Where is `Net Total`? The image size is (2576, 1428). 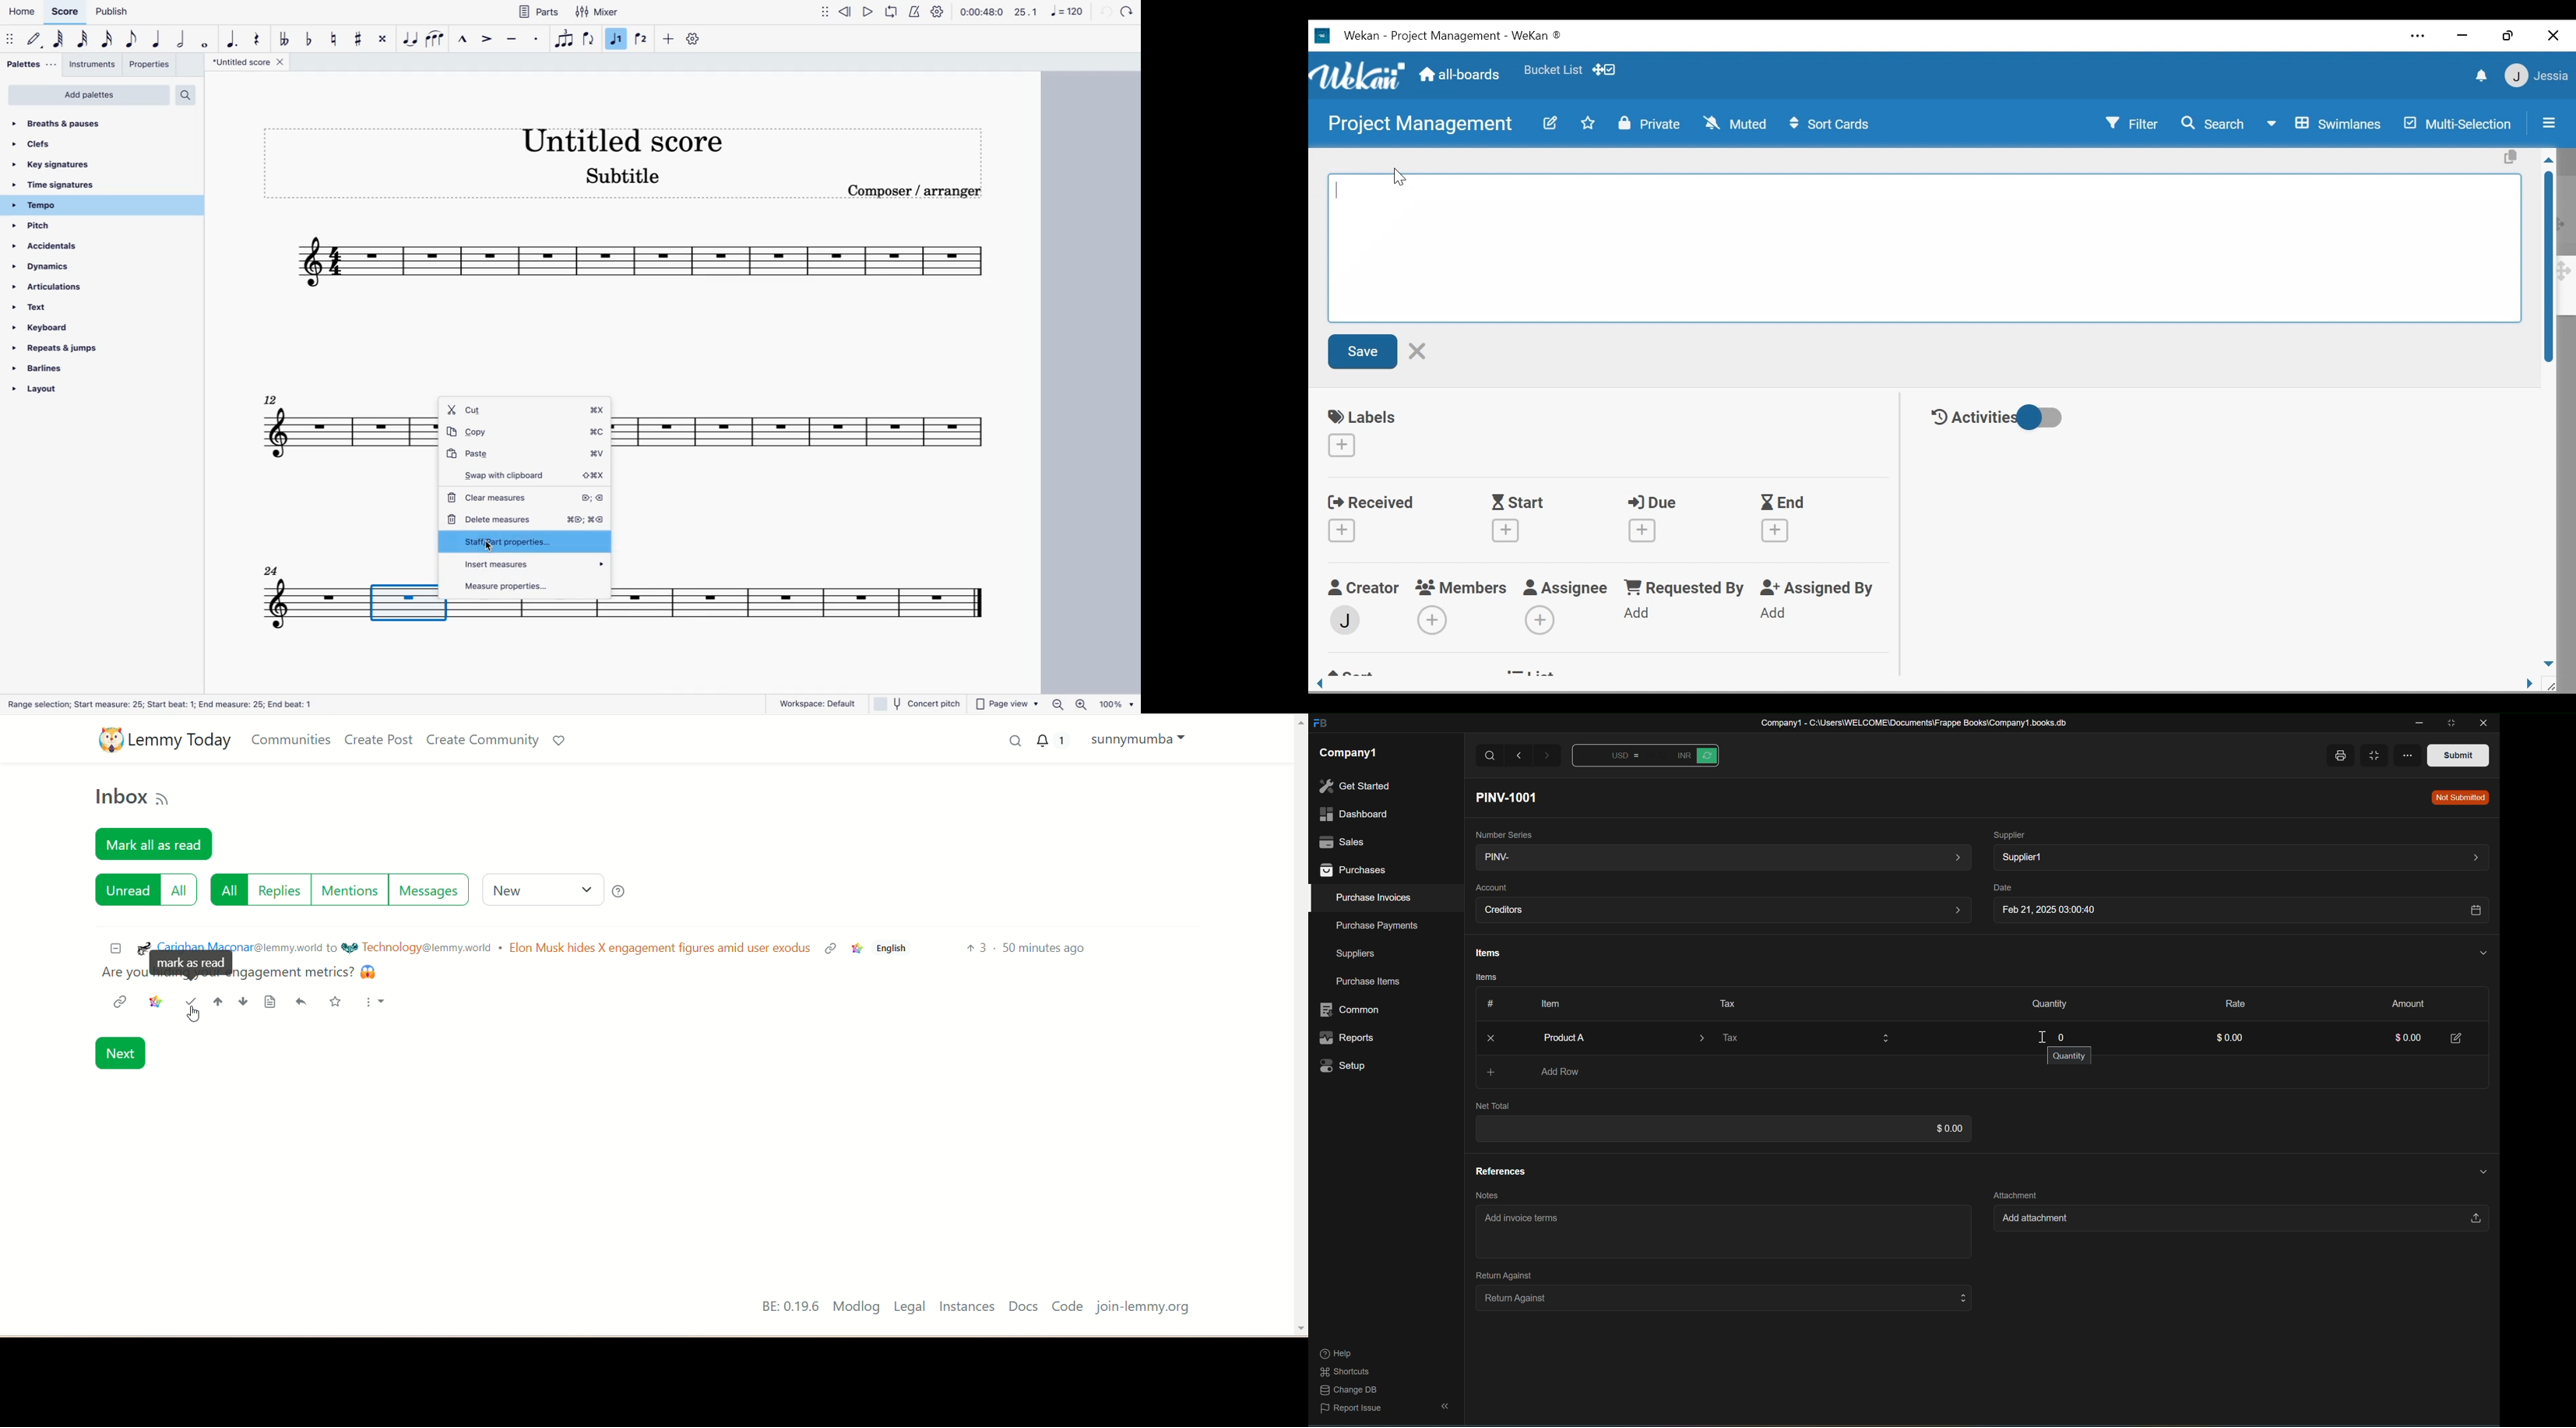 Net Total is located at coordinates (1493, 1106).